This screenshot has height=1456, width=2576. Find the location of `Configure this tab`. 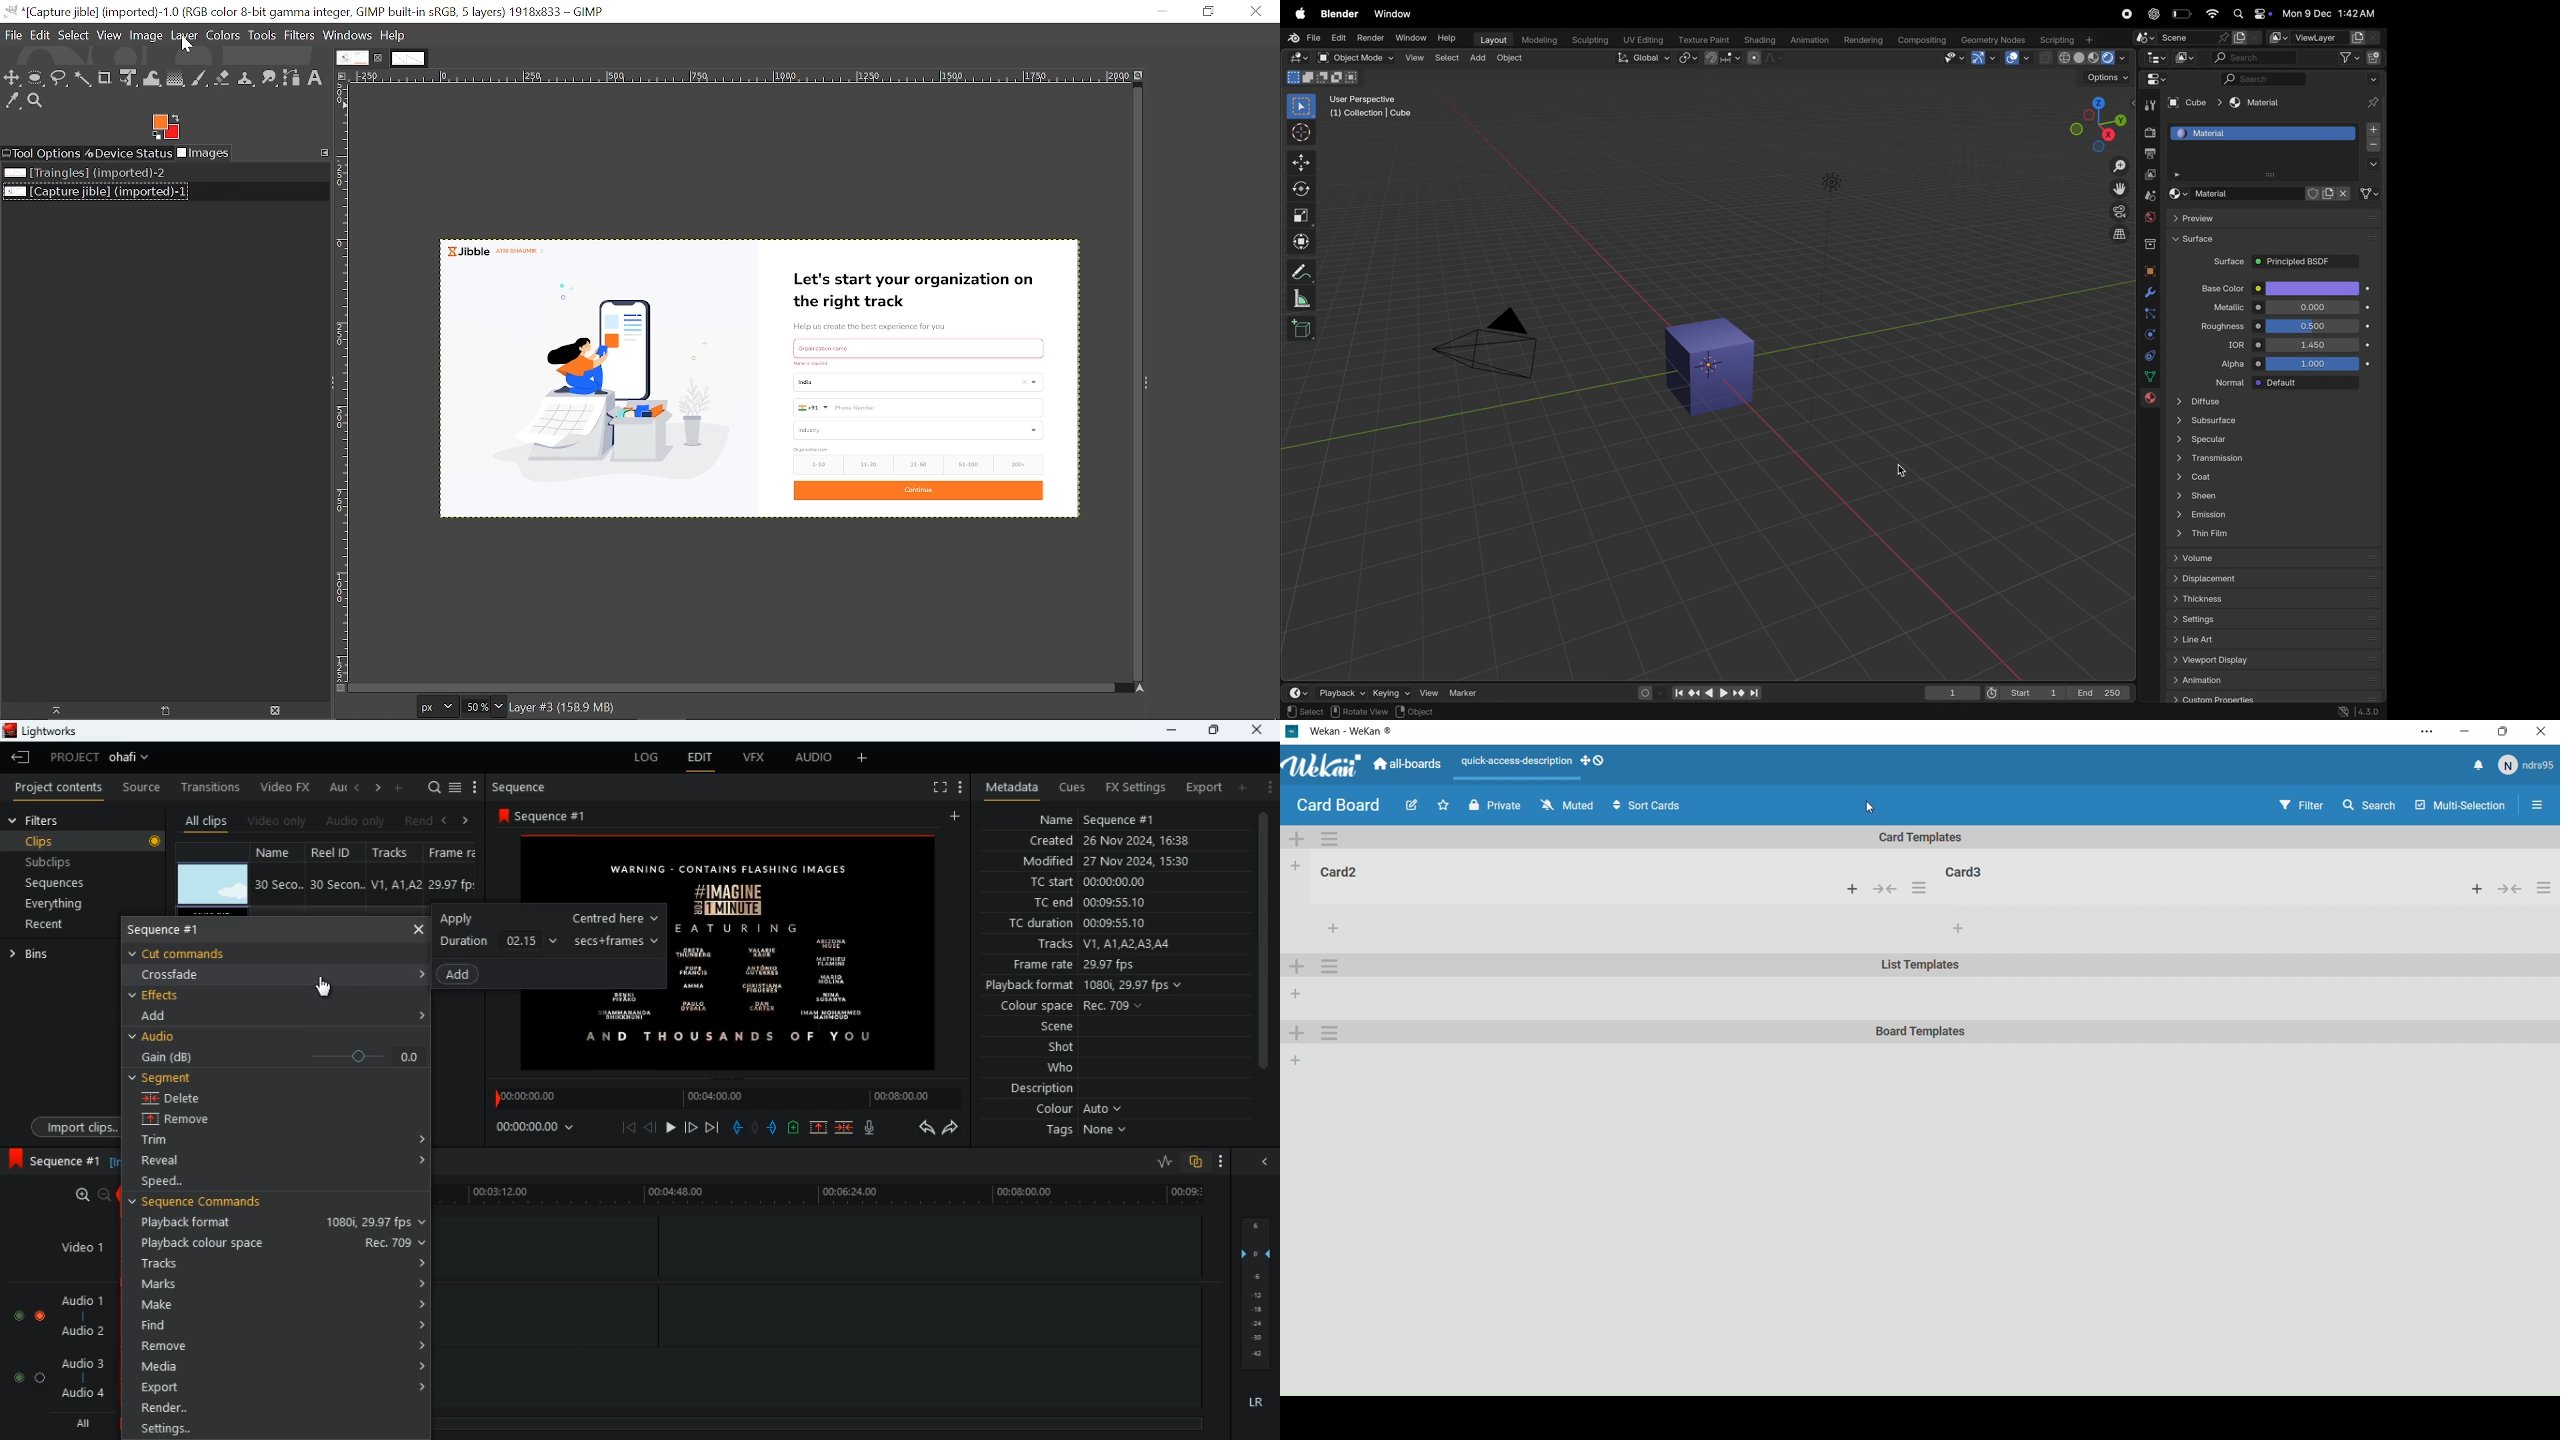

Configure this tab is located at coordinates (323, 151).